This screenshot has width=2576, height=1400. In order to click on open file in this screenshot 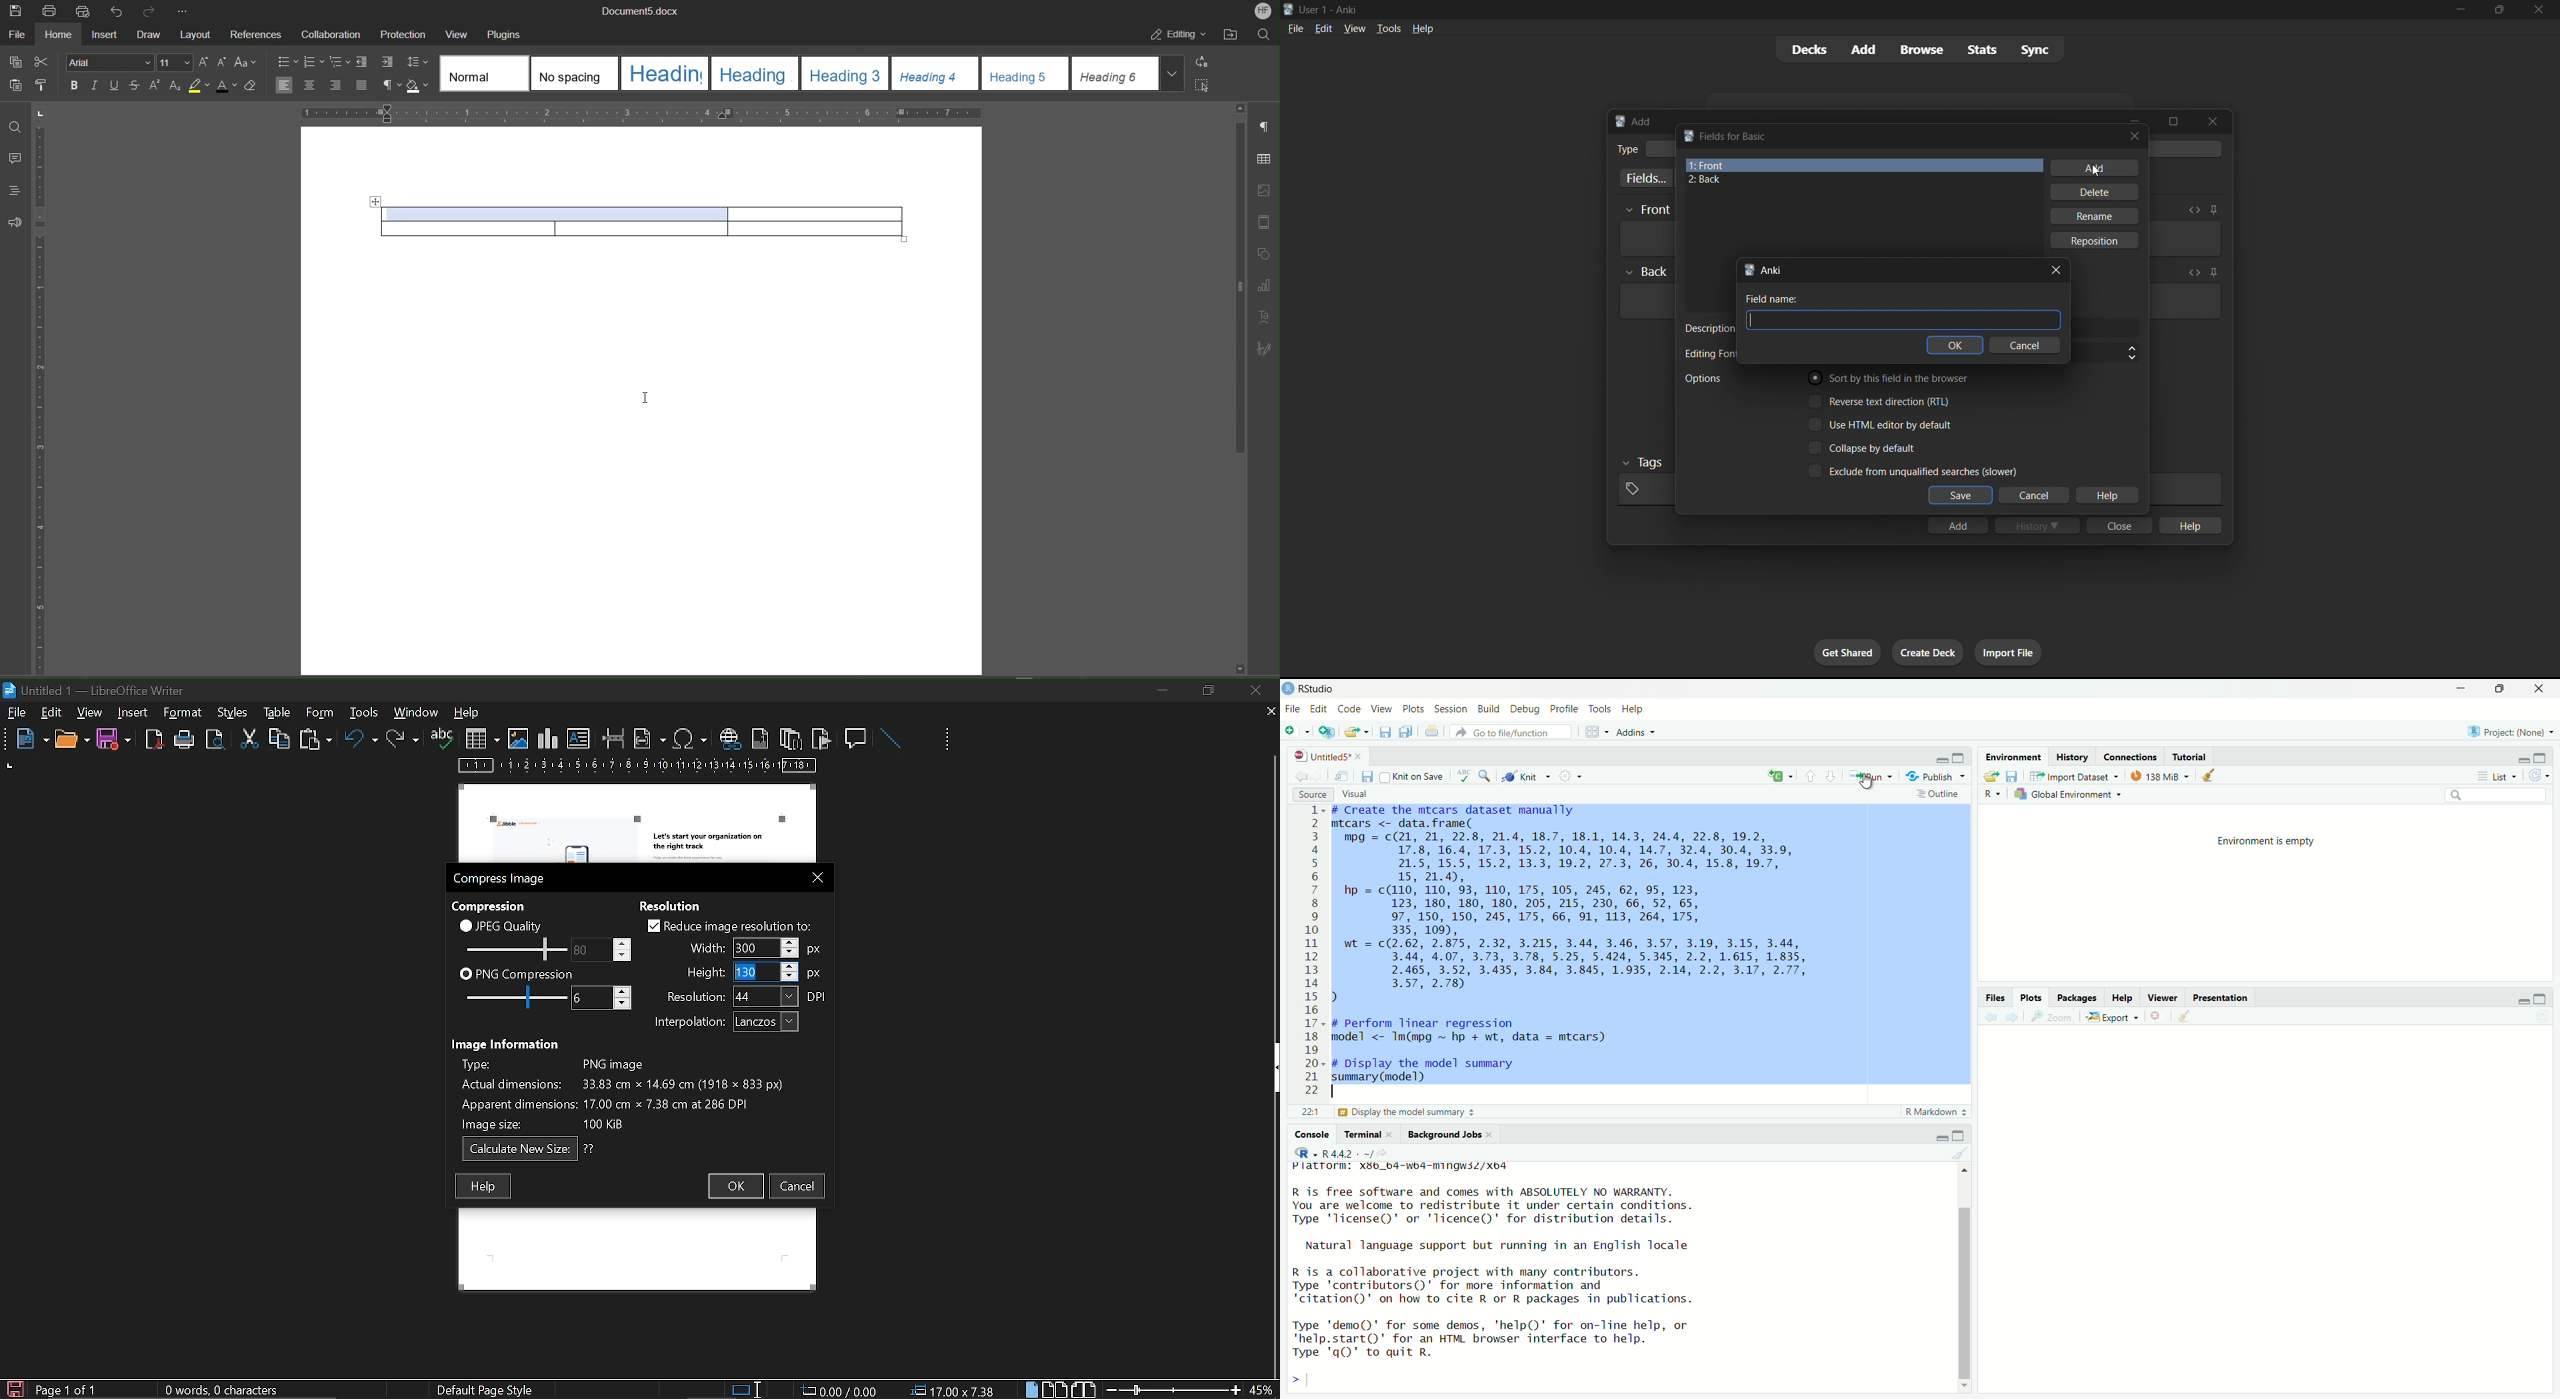, I will do `click(1355, 732)`.